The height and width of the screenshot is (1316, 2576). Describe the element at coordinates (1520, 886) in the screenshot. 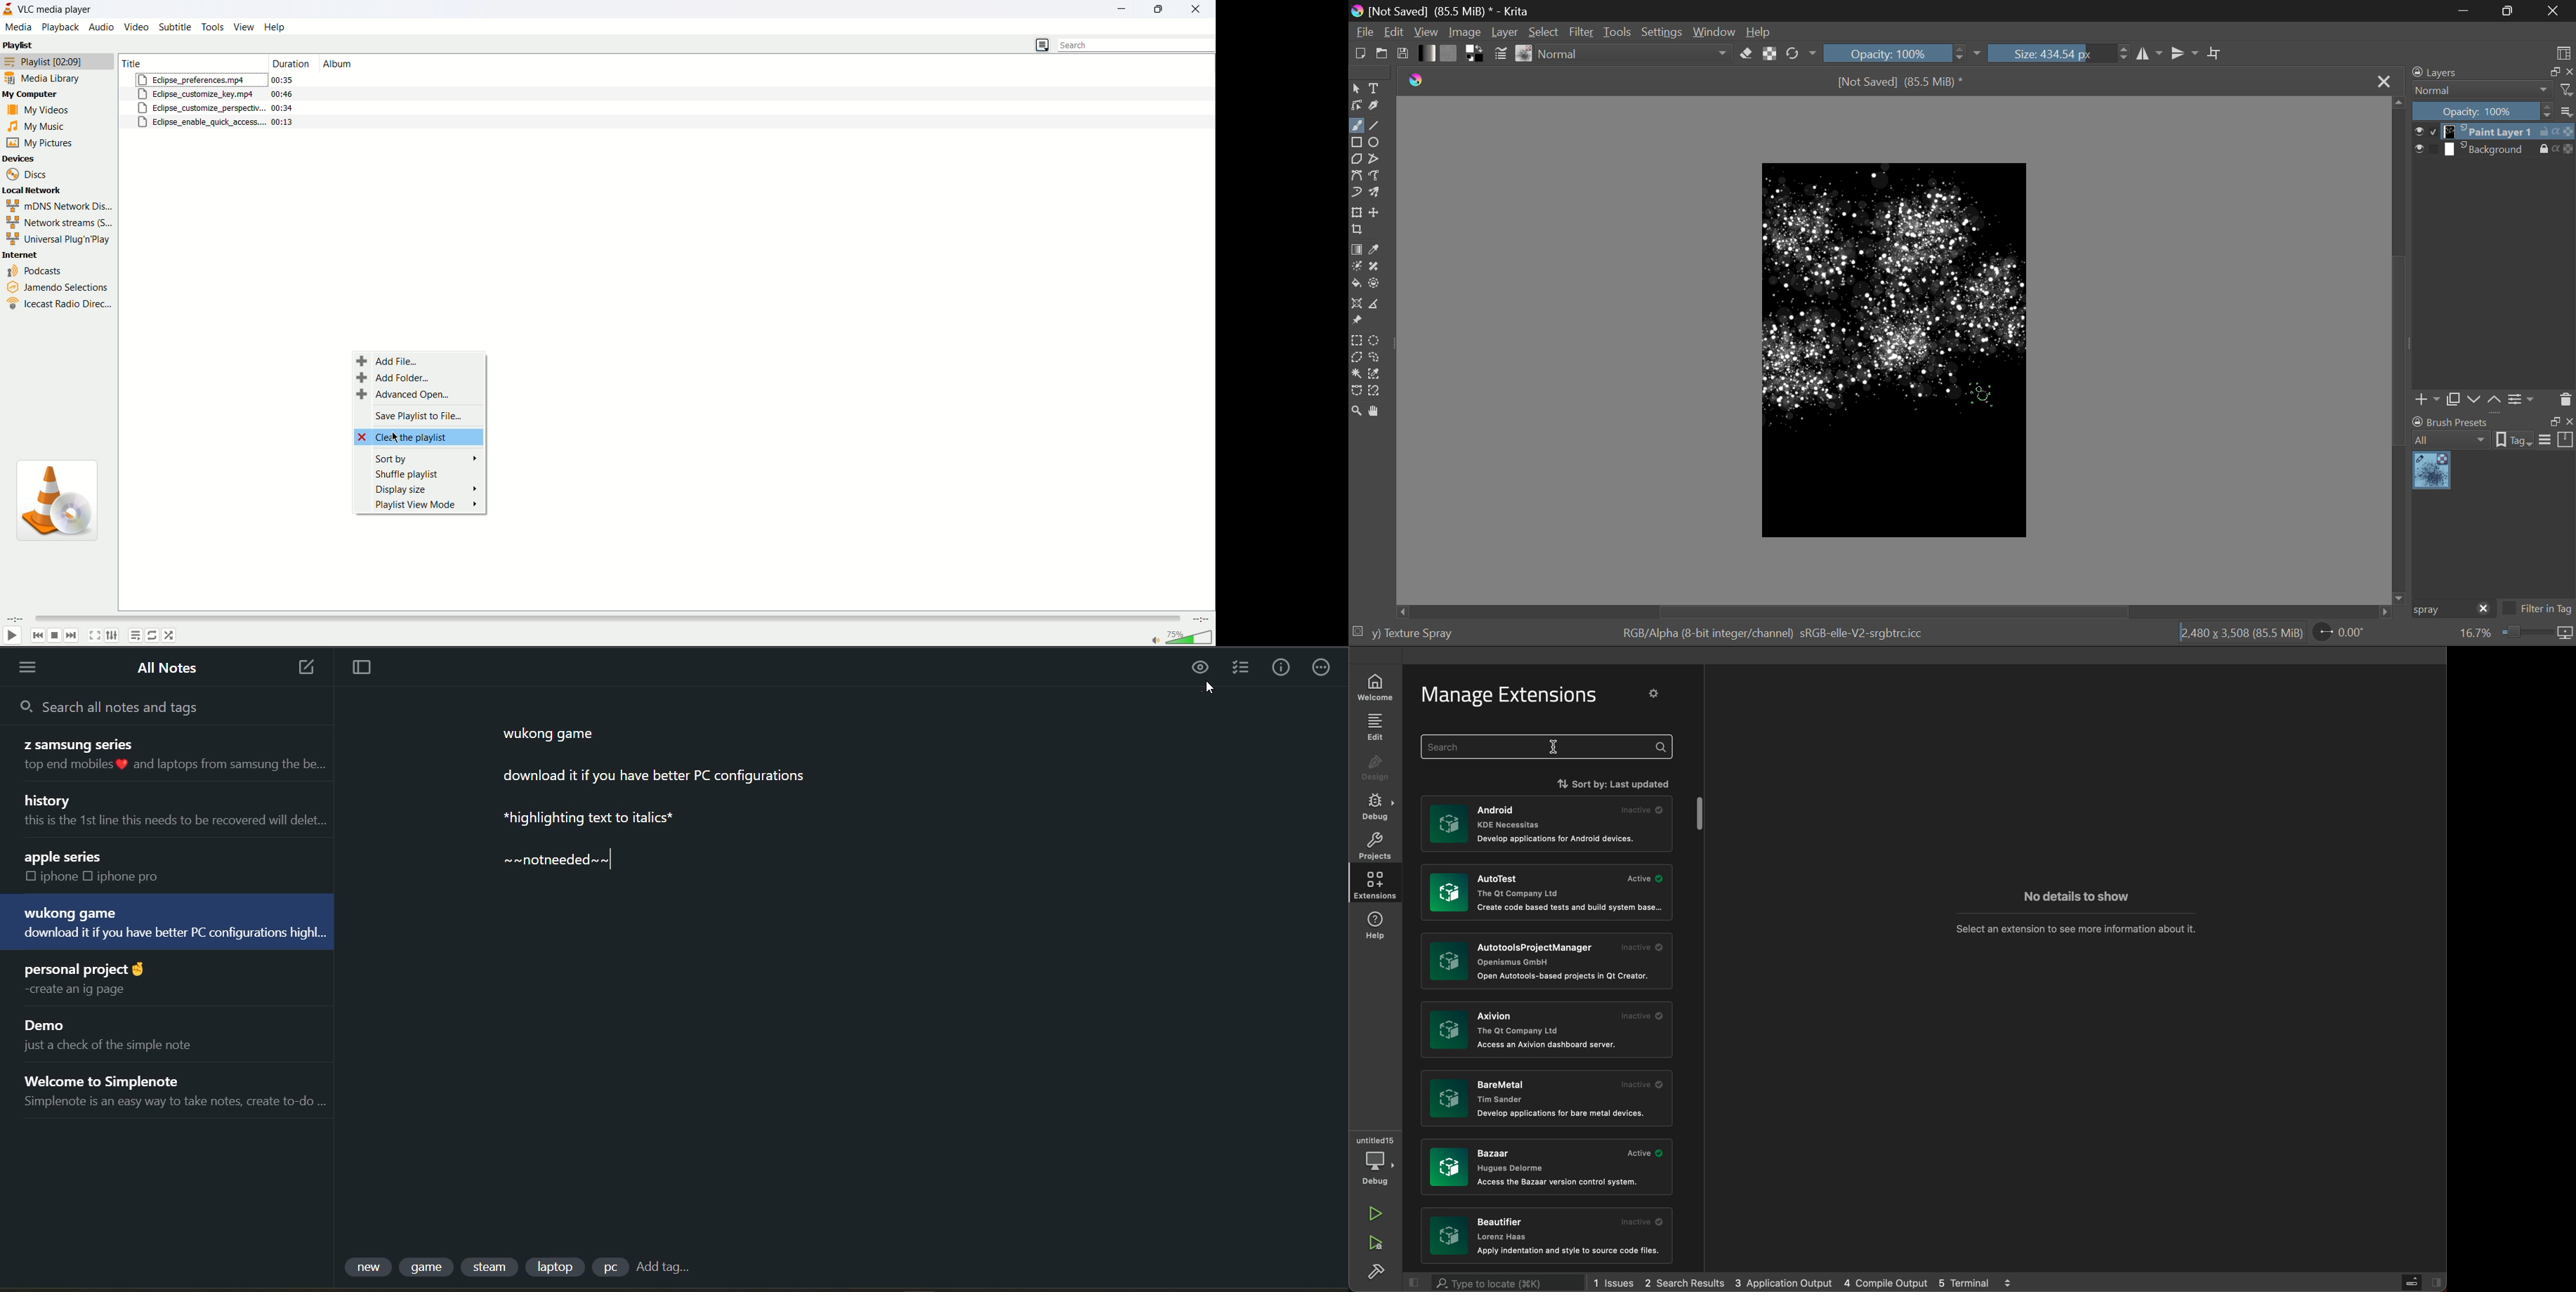

I see `extension text` at that location.